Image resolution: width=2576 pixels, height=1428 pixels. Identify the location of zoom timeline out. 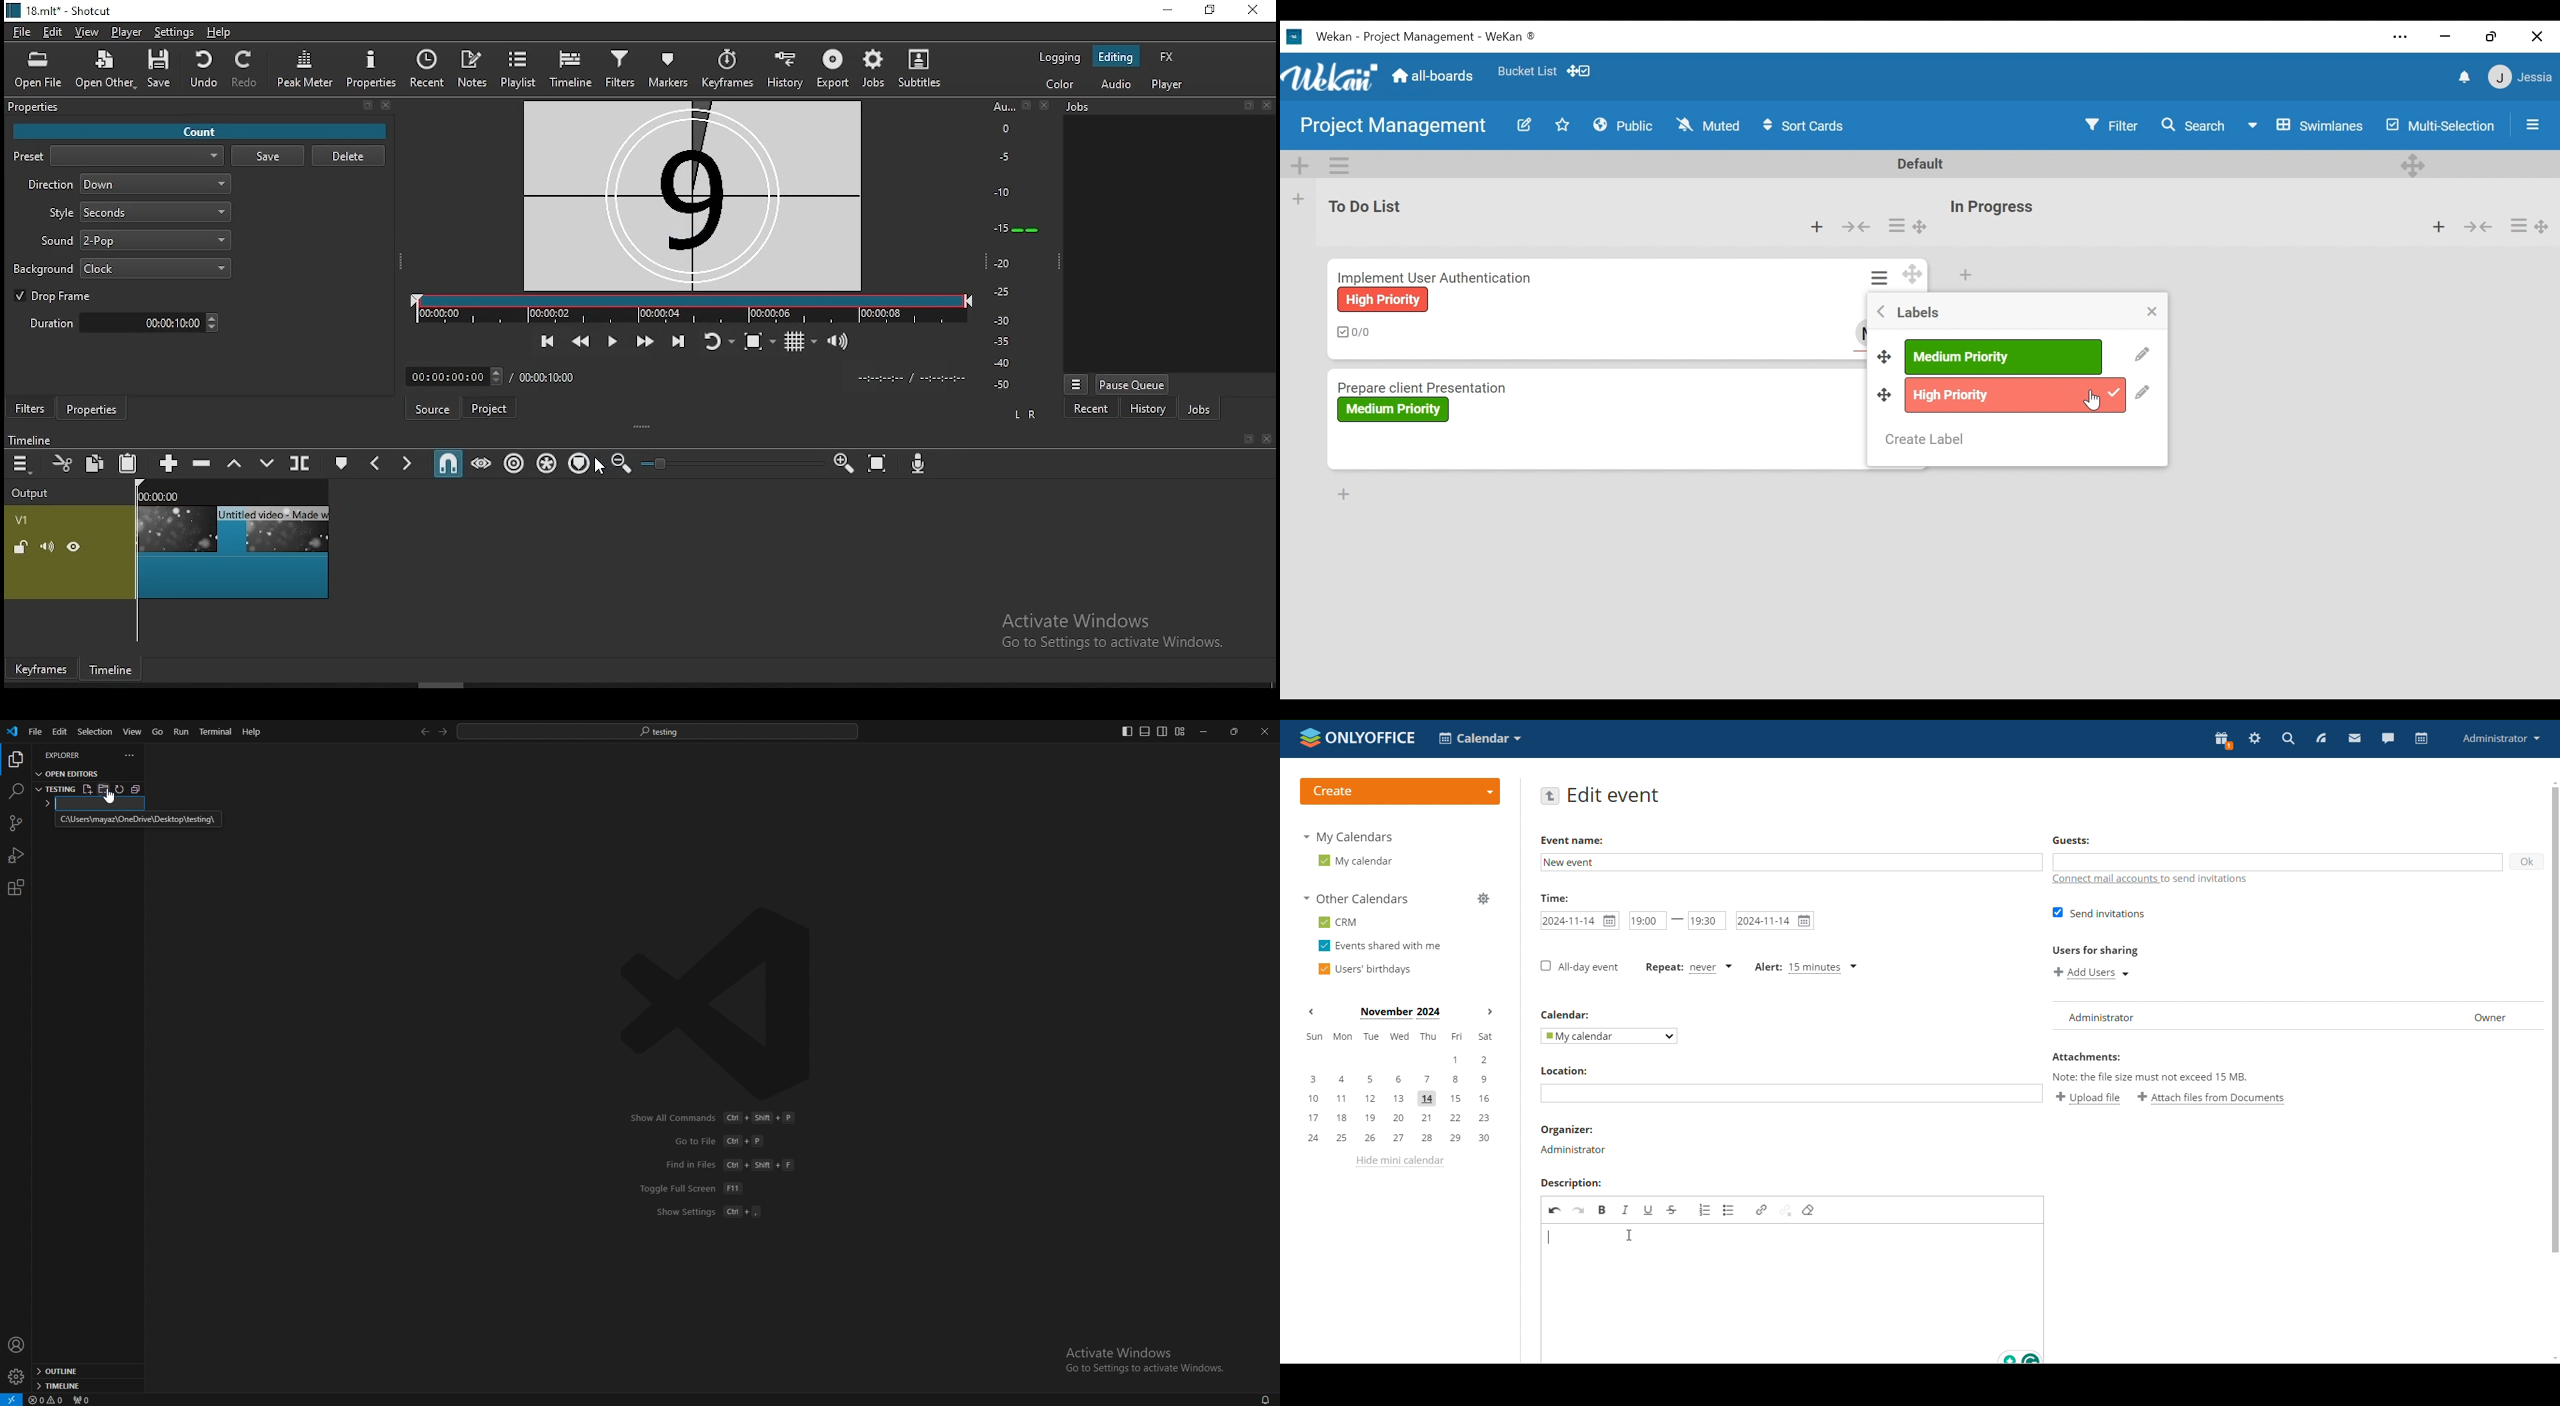
(621, 464).